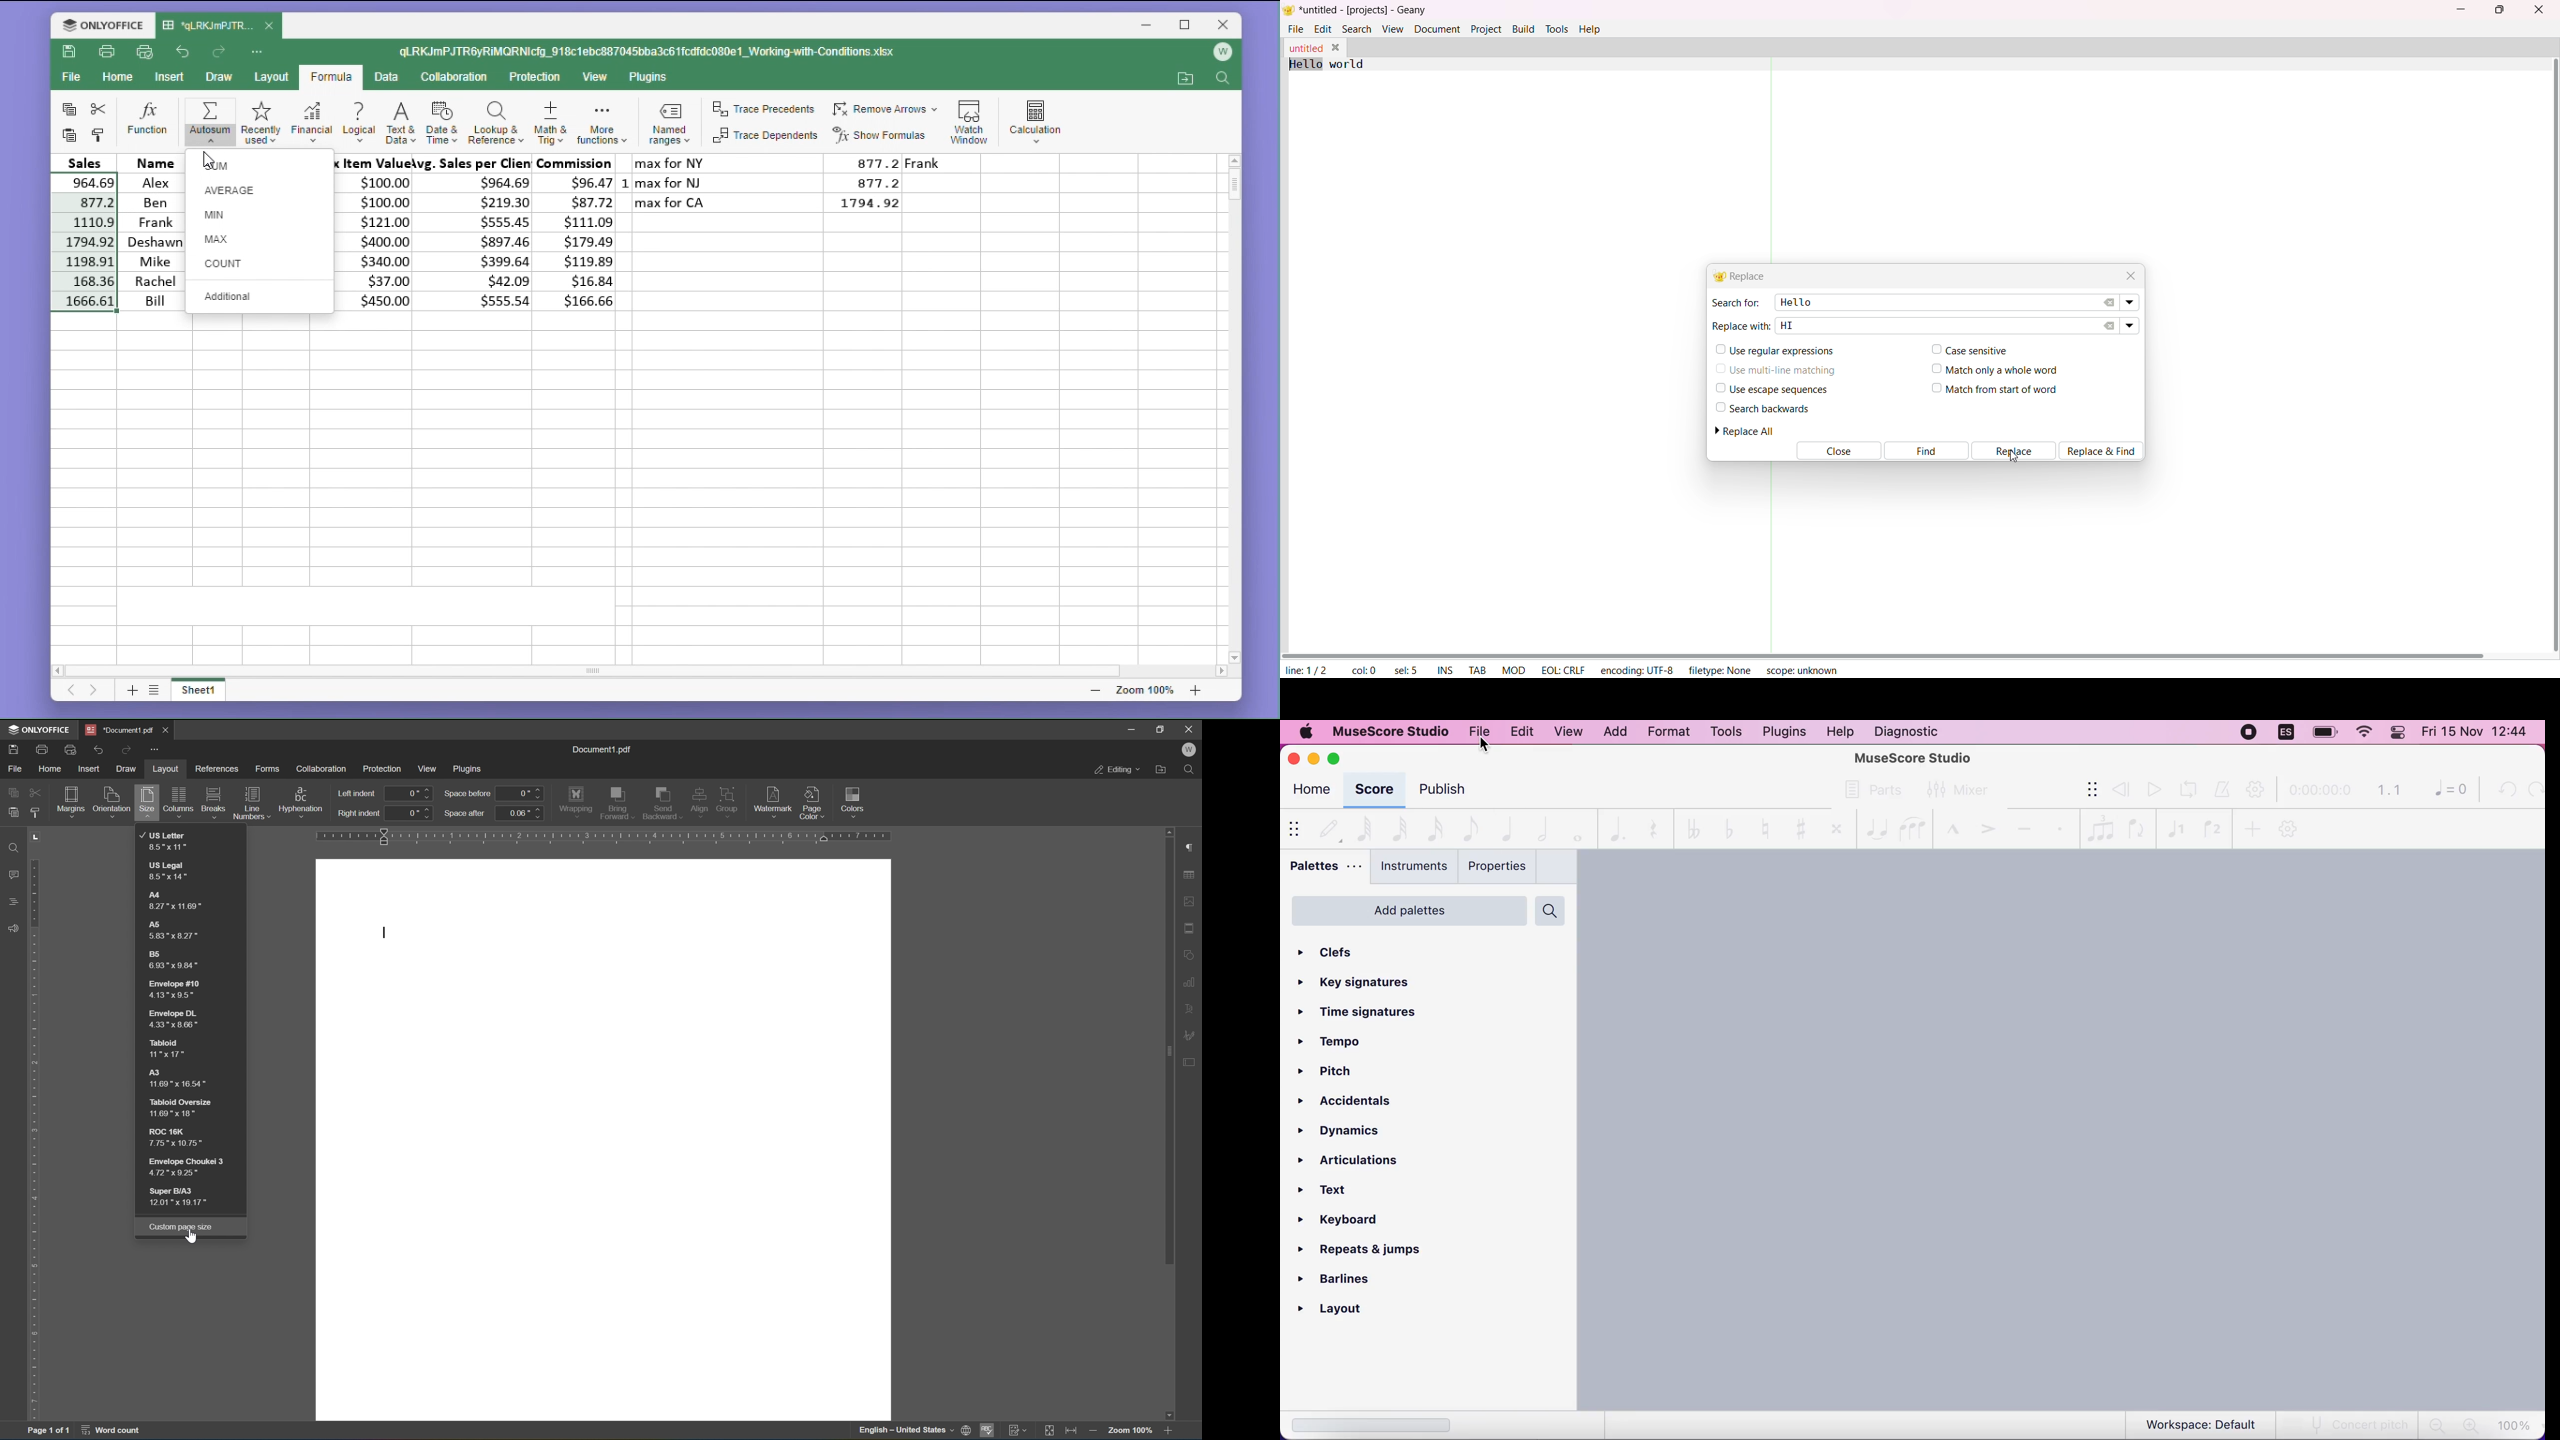  Describe the element at coordinates (2322, 733) in the screenshot. I see `battery` at that location.